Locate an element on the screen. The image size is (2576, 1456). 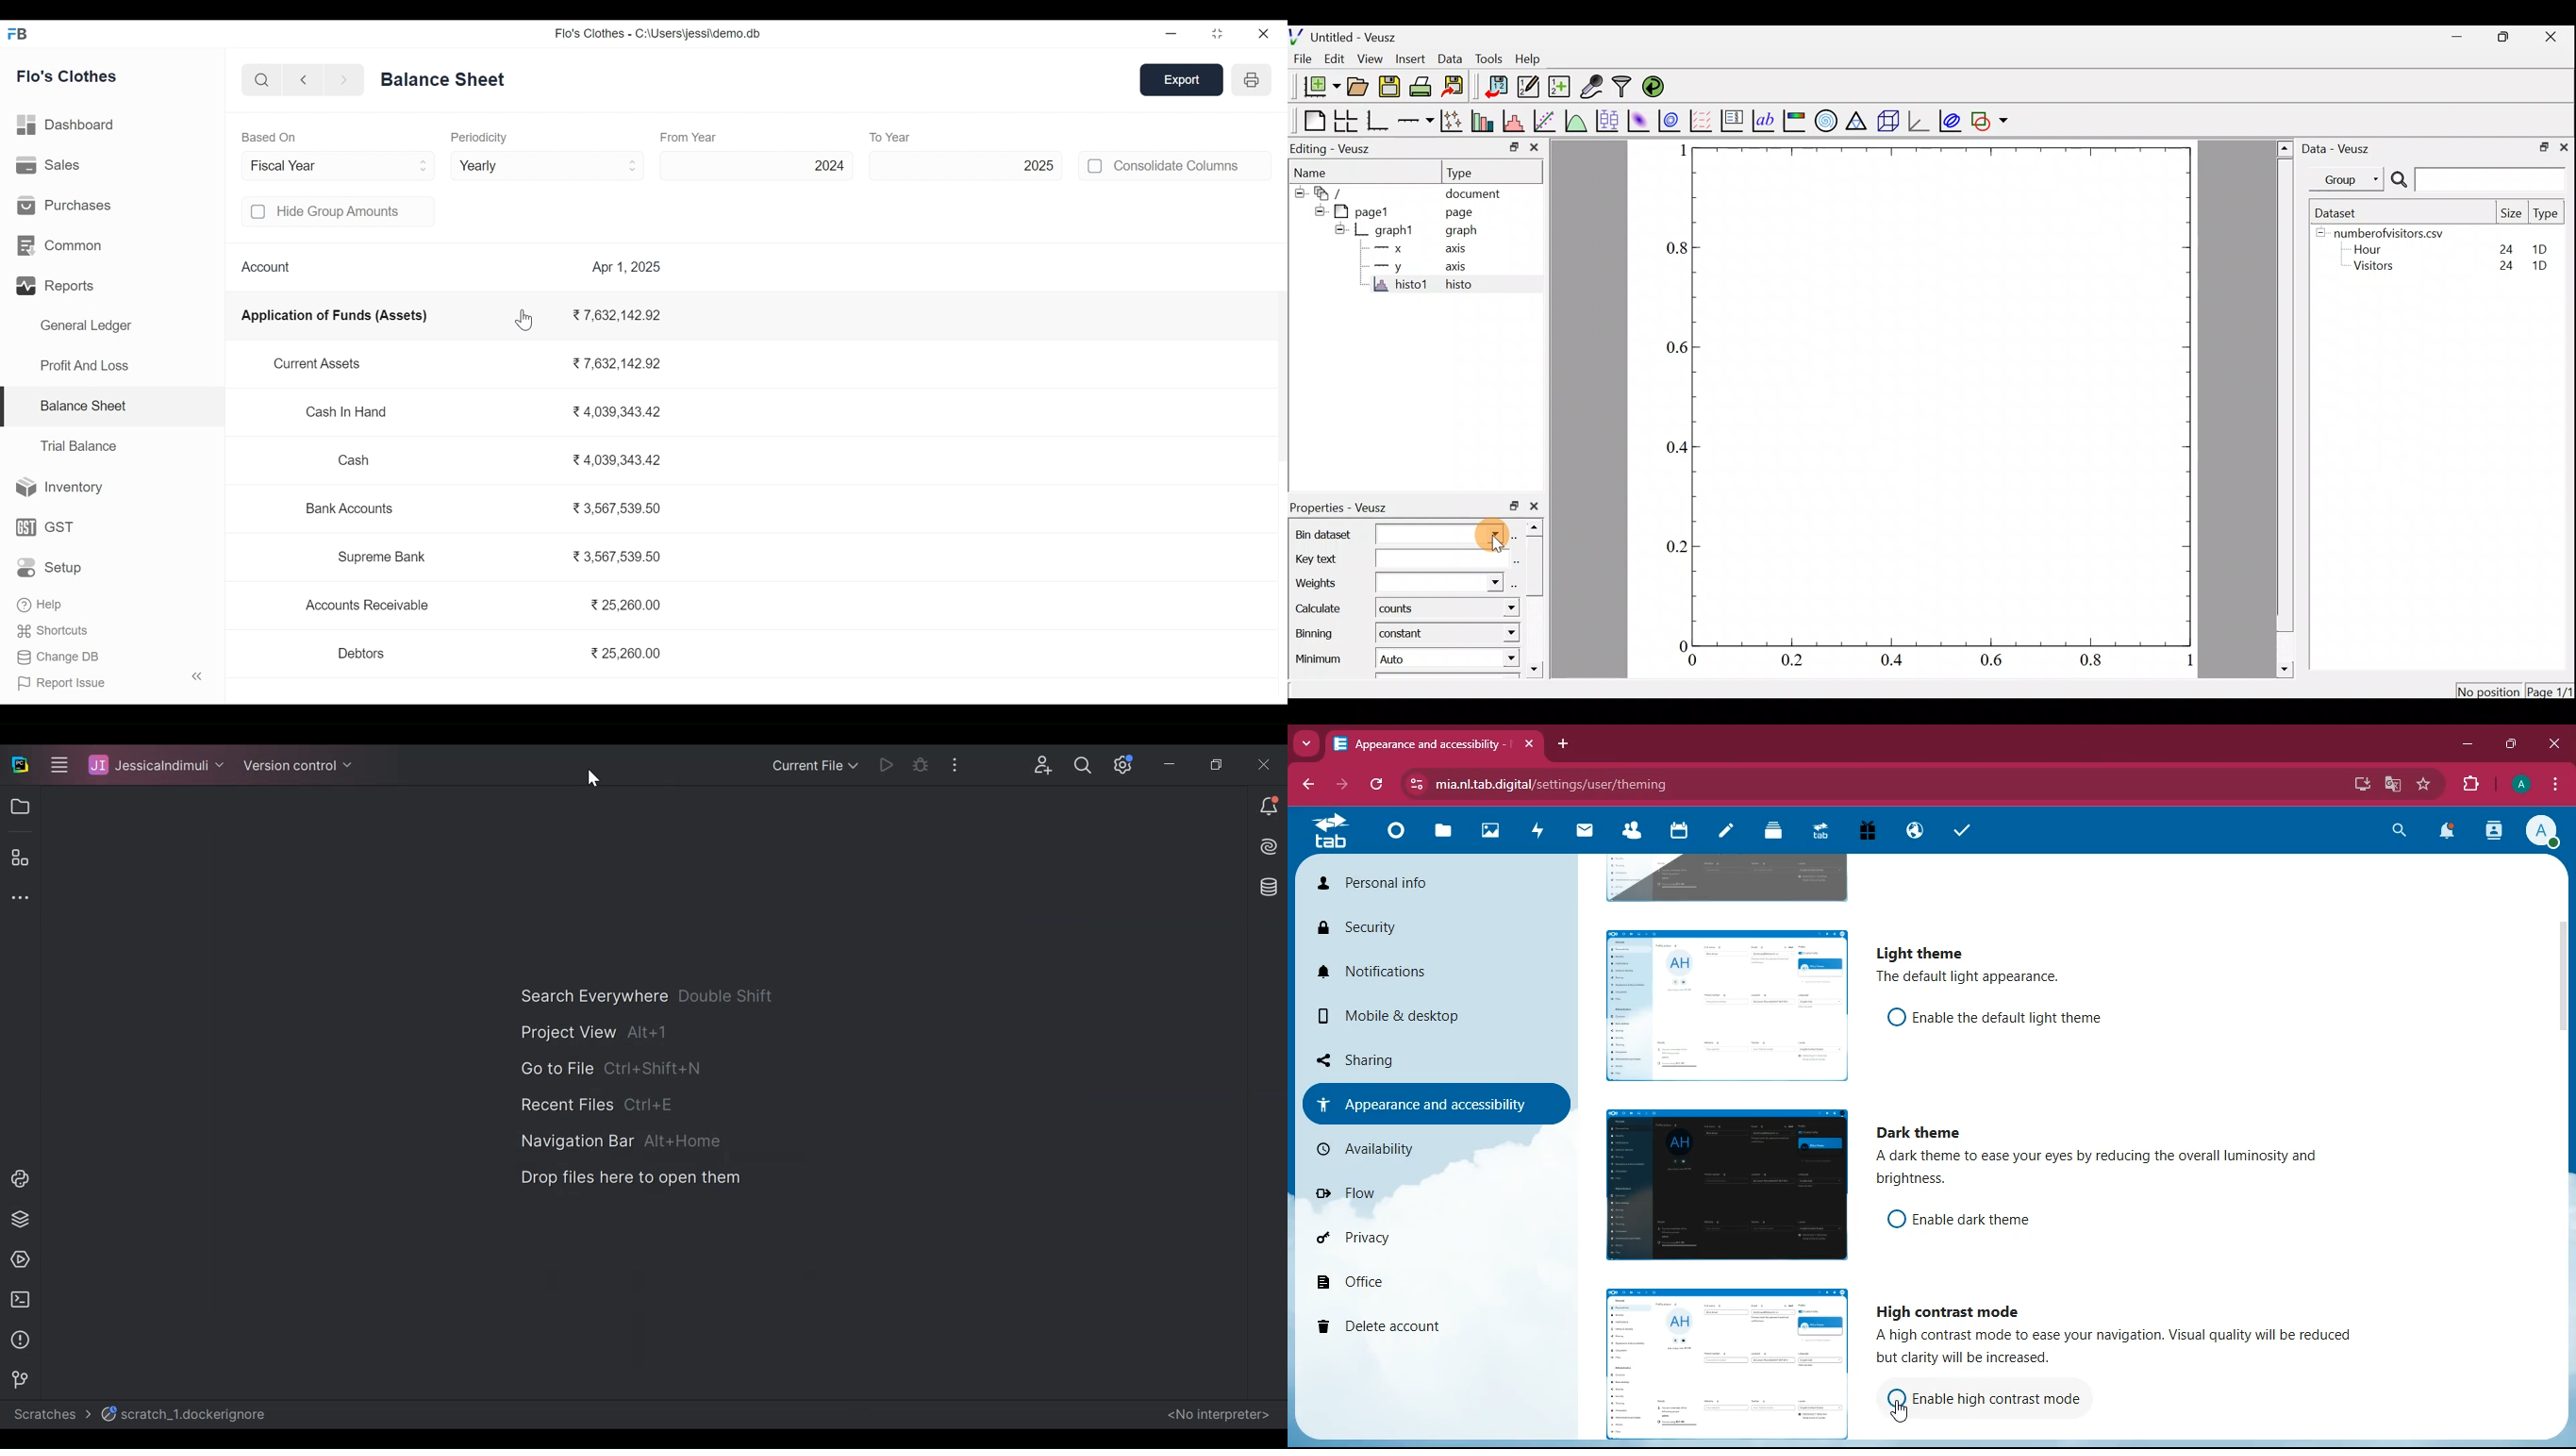
24 is located at coordinates (2503, 266).